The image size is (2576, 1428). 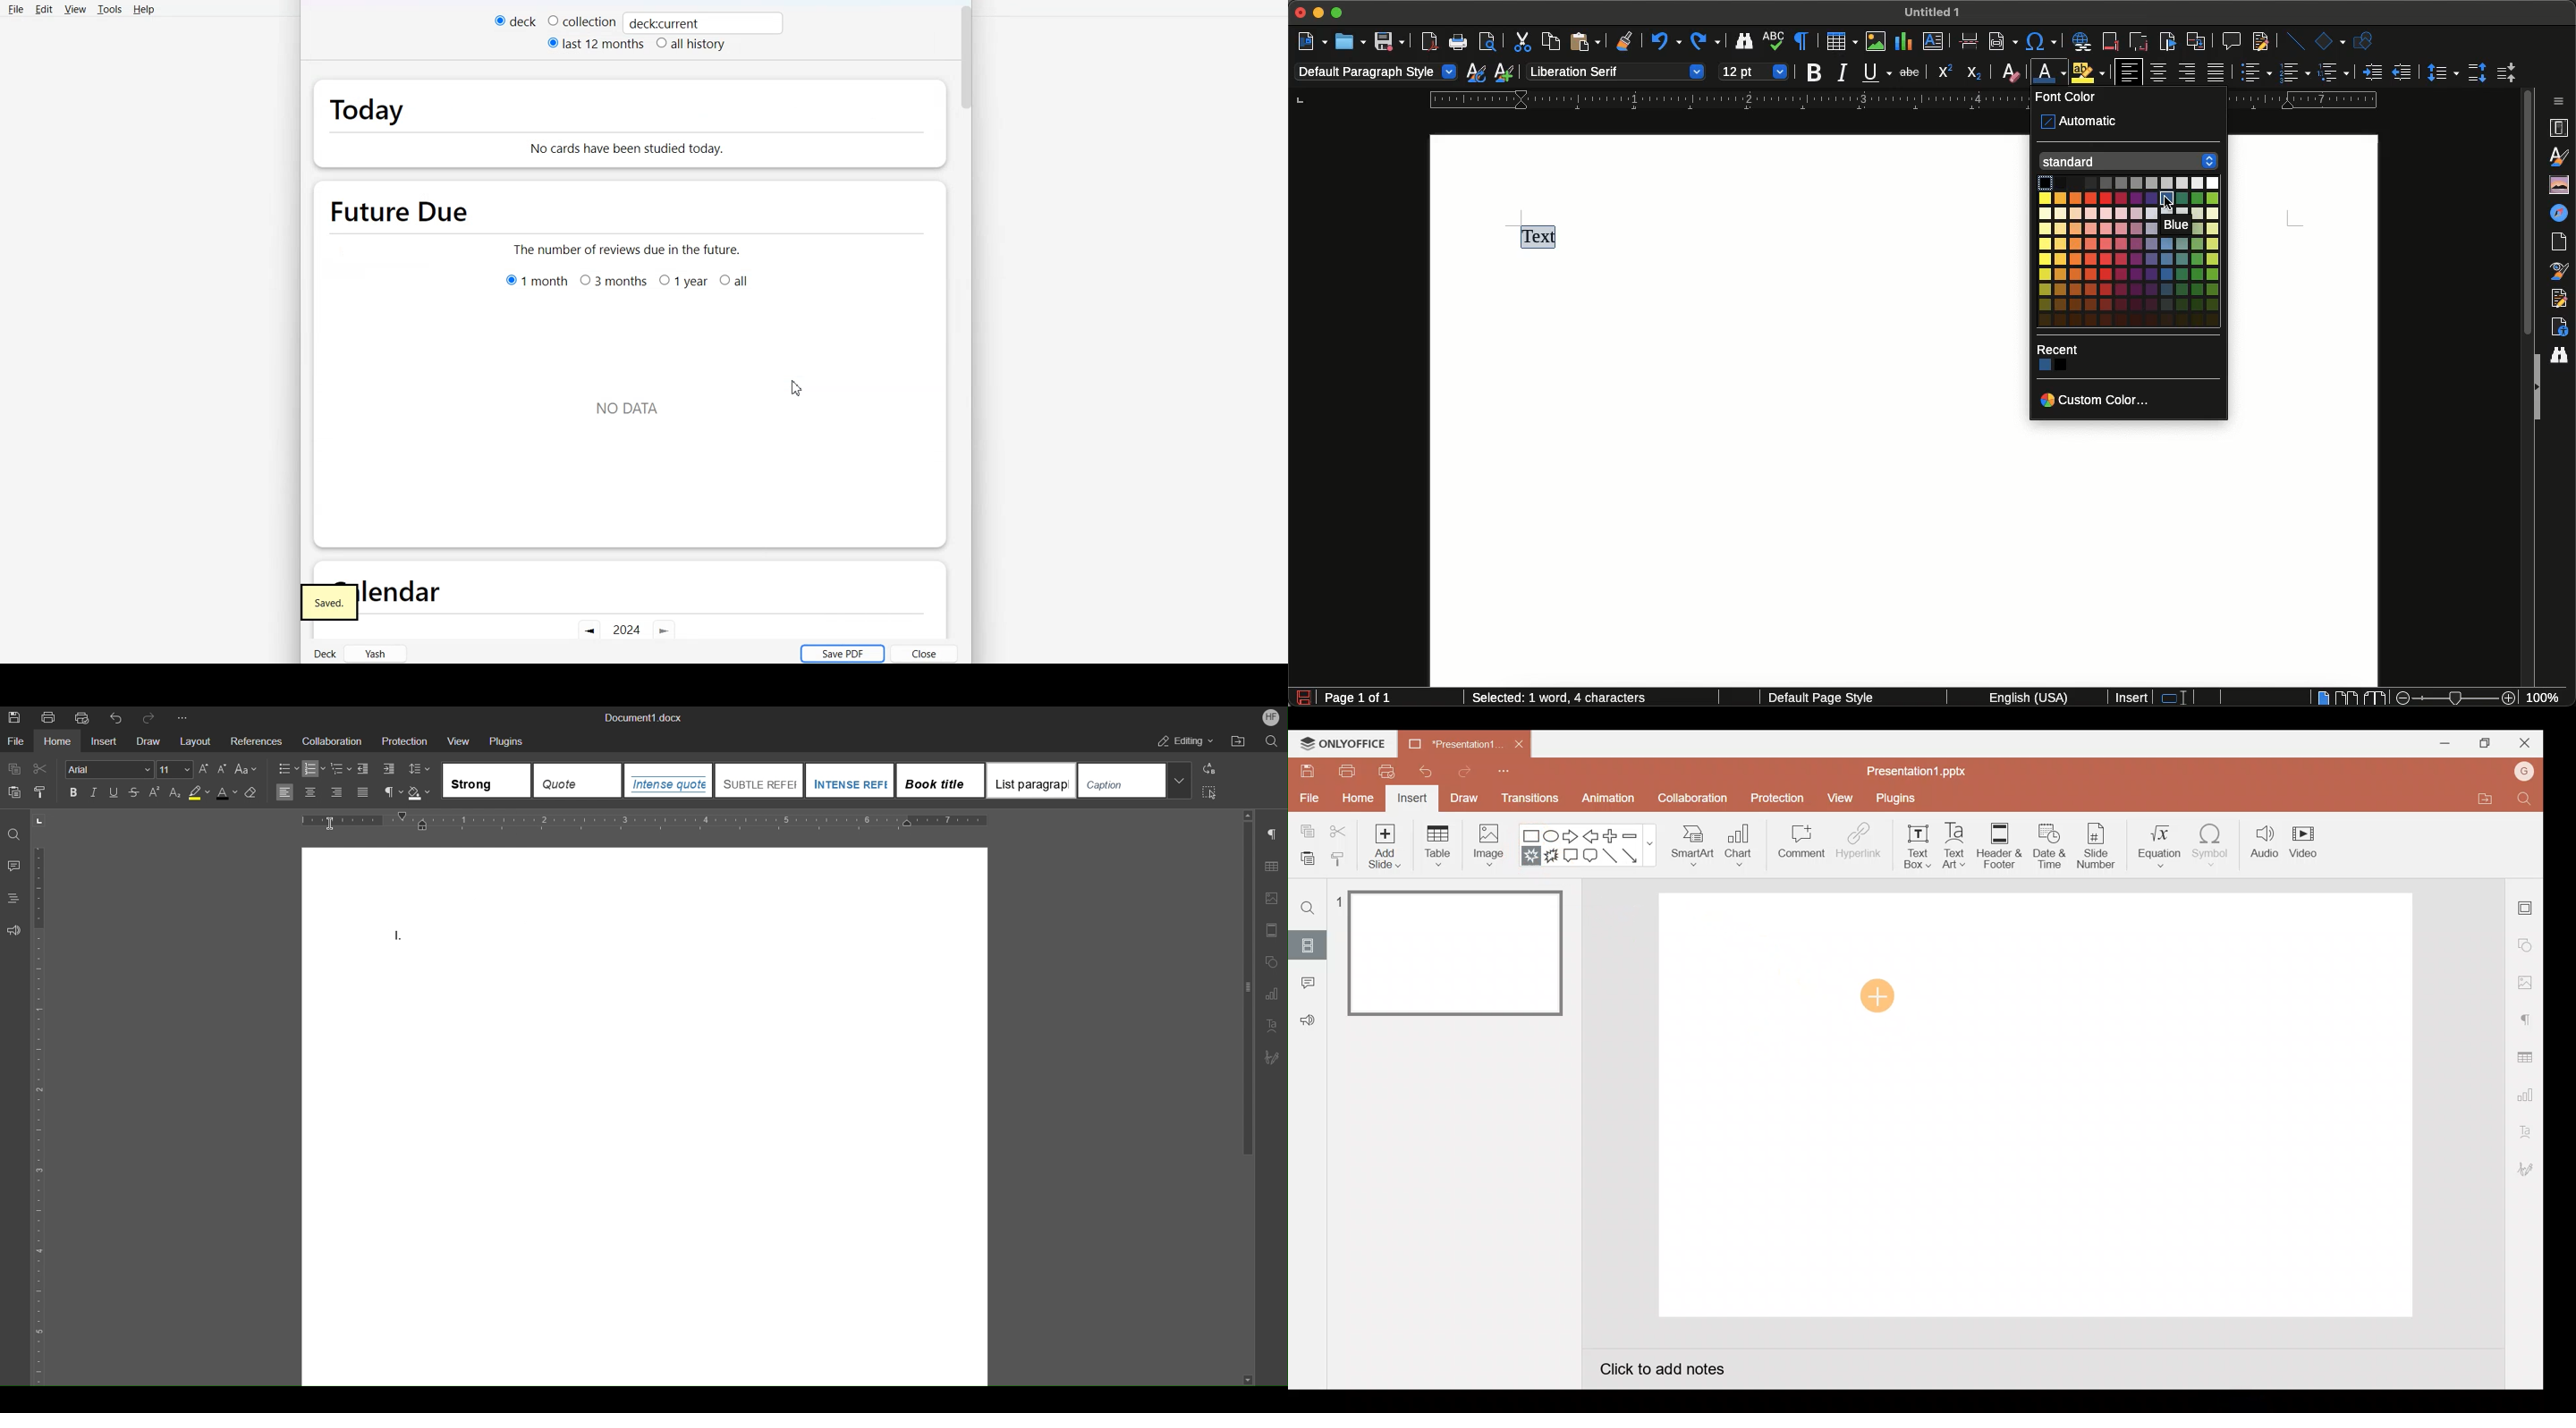 I want to click on Insert, so click(x=2132, y=698).